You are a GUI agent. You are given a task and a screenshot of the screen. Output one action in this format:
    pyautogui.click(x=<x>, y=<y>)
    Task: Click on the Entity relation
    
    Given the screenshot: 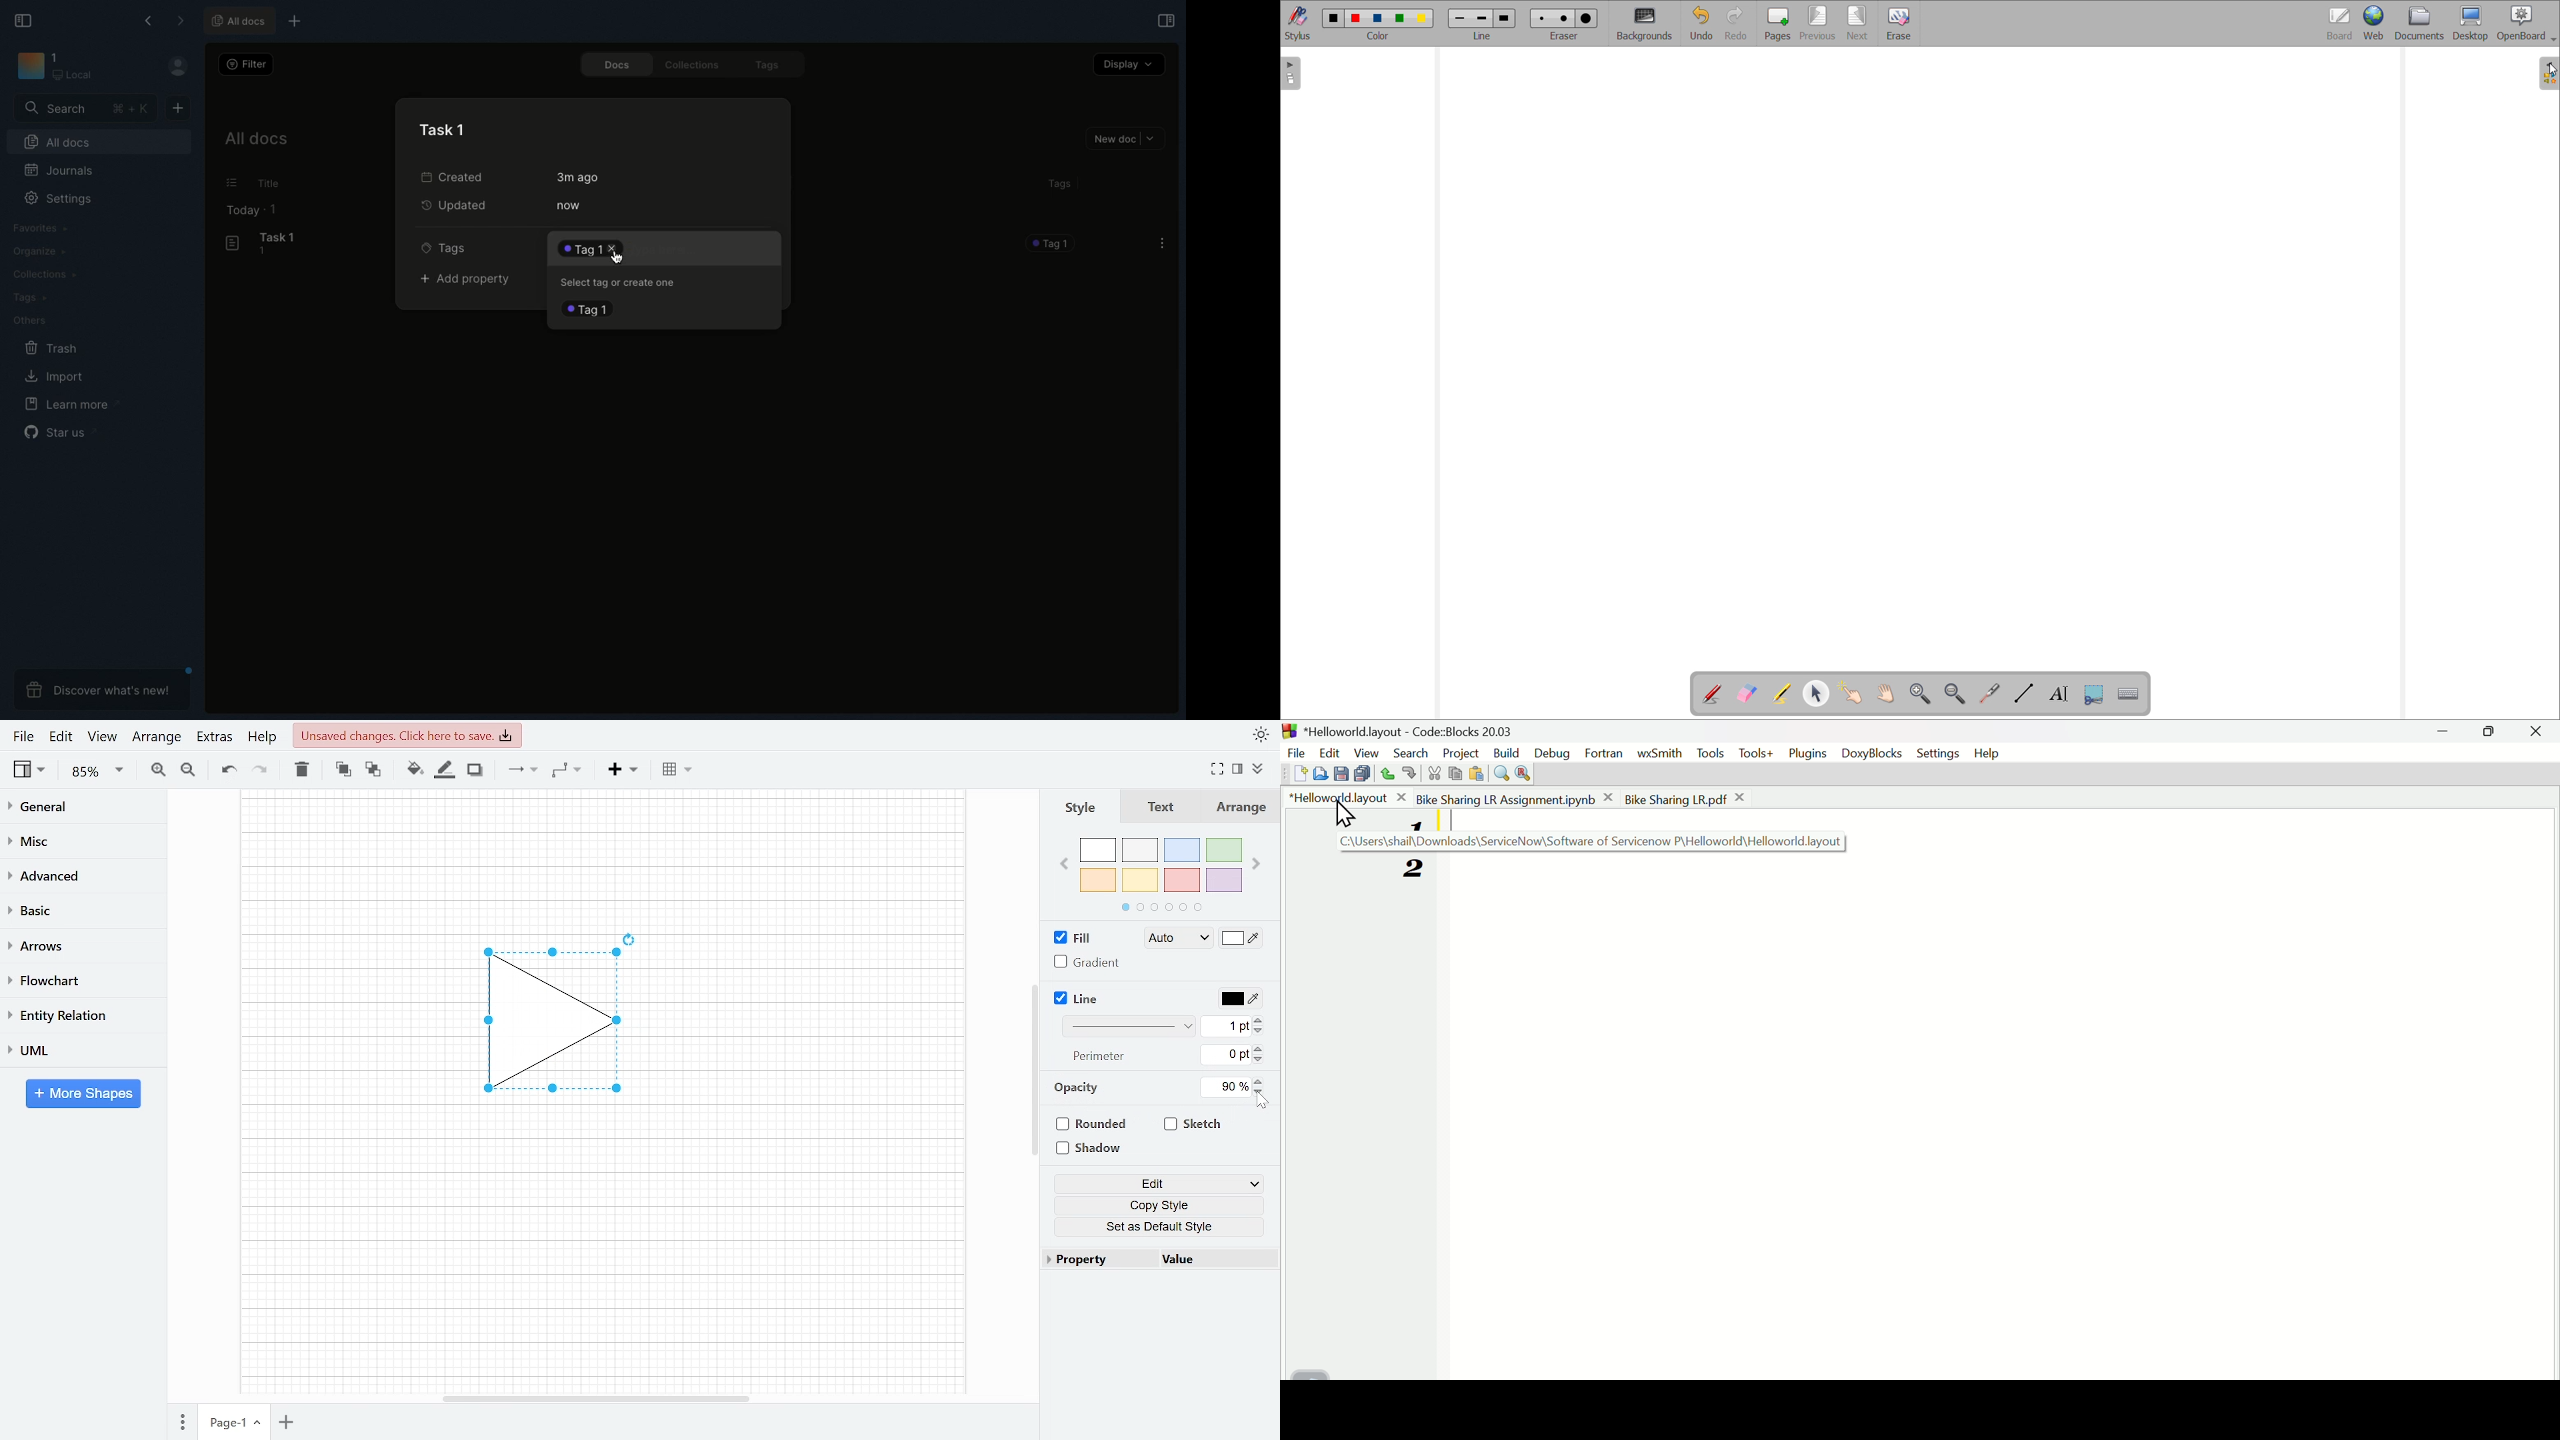 What is the action you would take?
    pyautogui.click(x=75, y=1015)
    